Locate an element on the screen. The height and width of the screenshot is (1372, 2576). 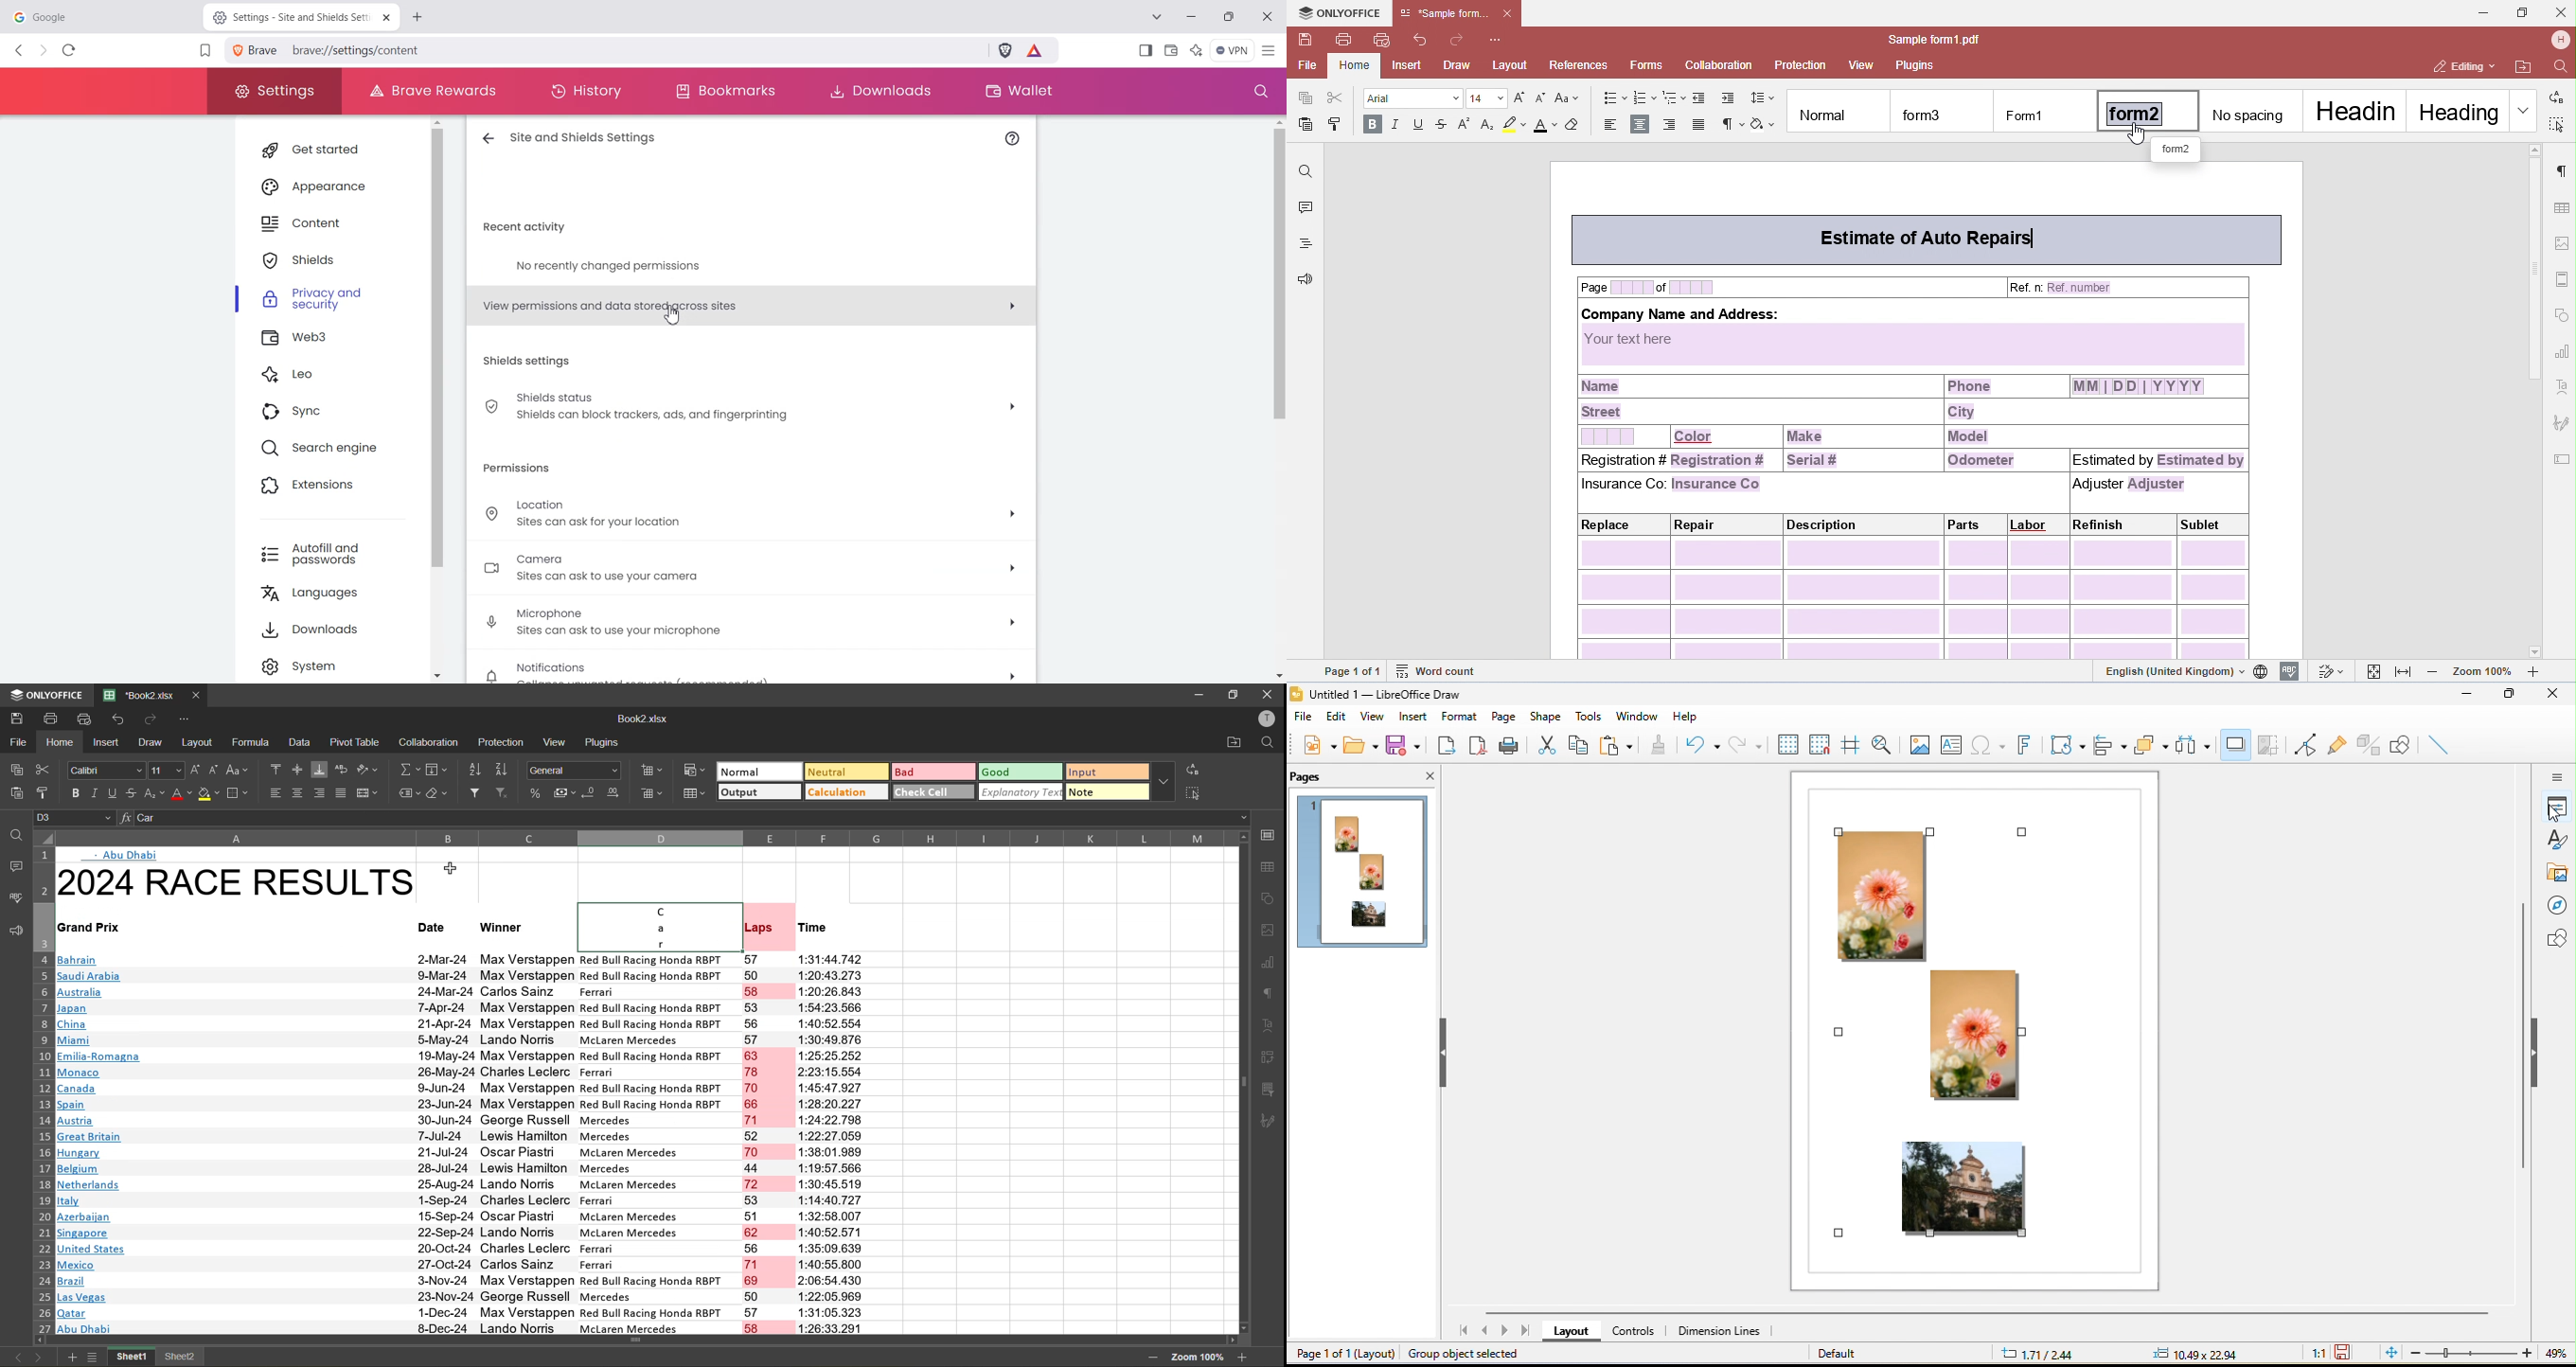
sort descending is located at coordinates (502, 771).